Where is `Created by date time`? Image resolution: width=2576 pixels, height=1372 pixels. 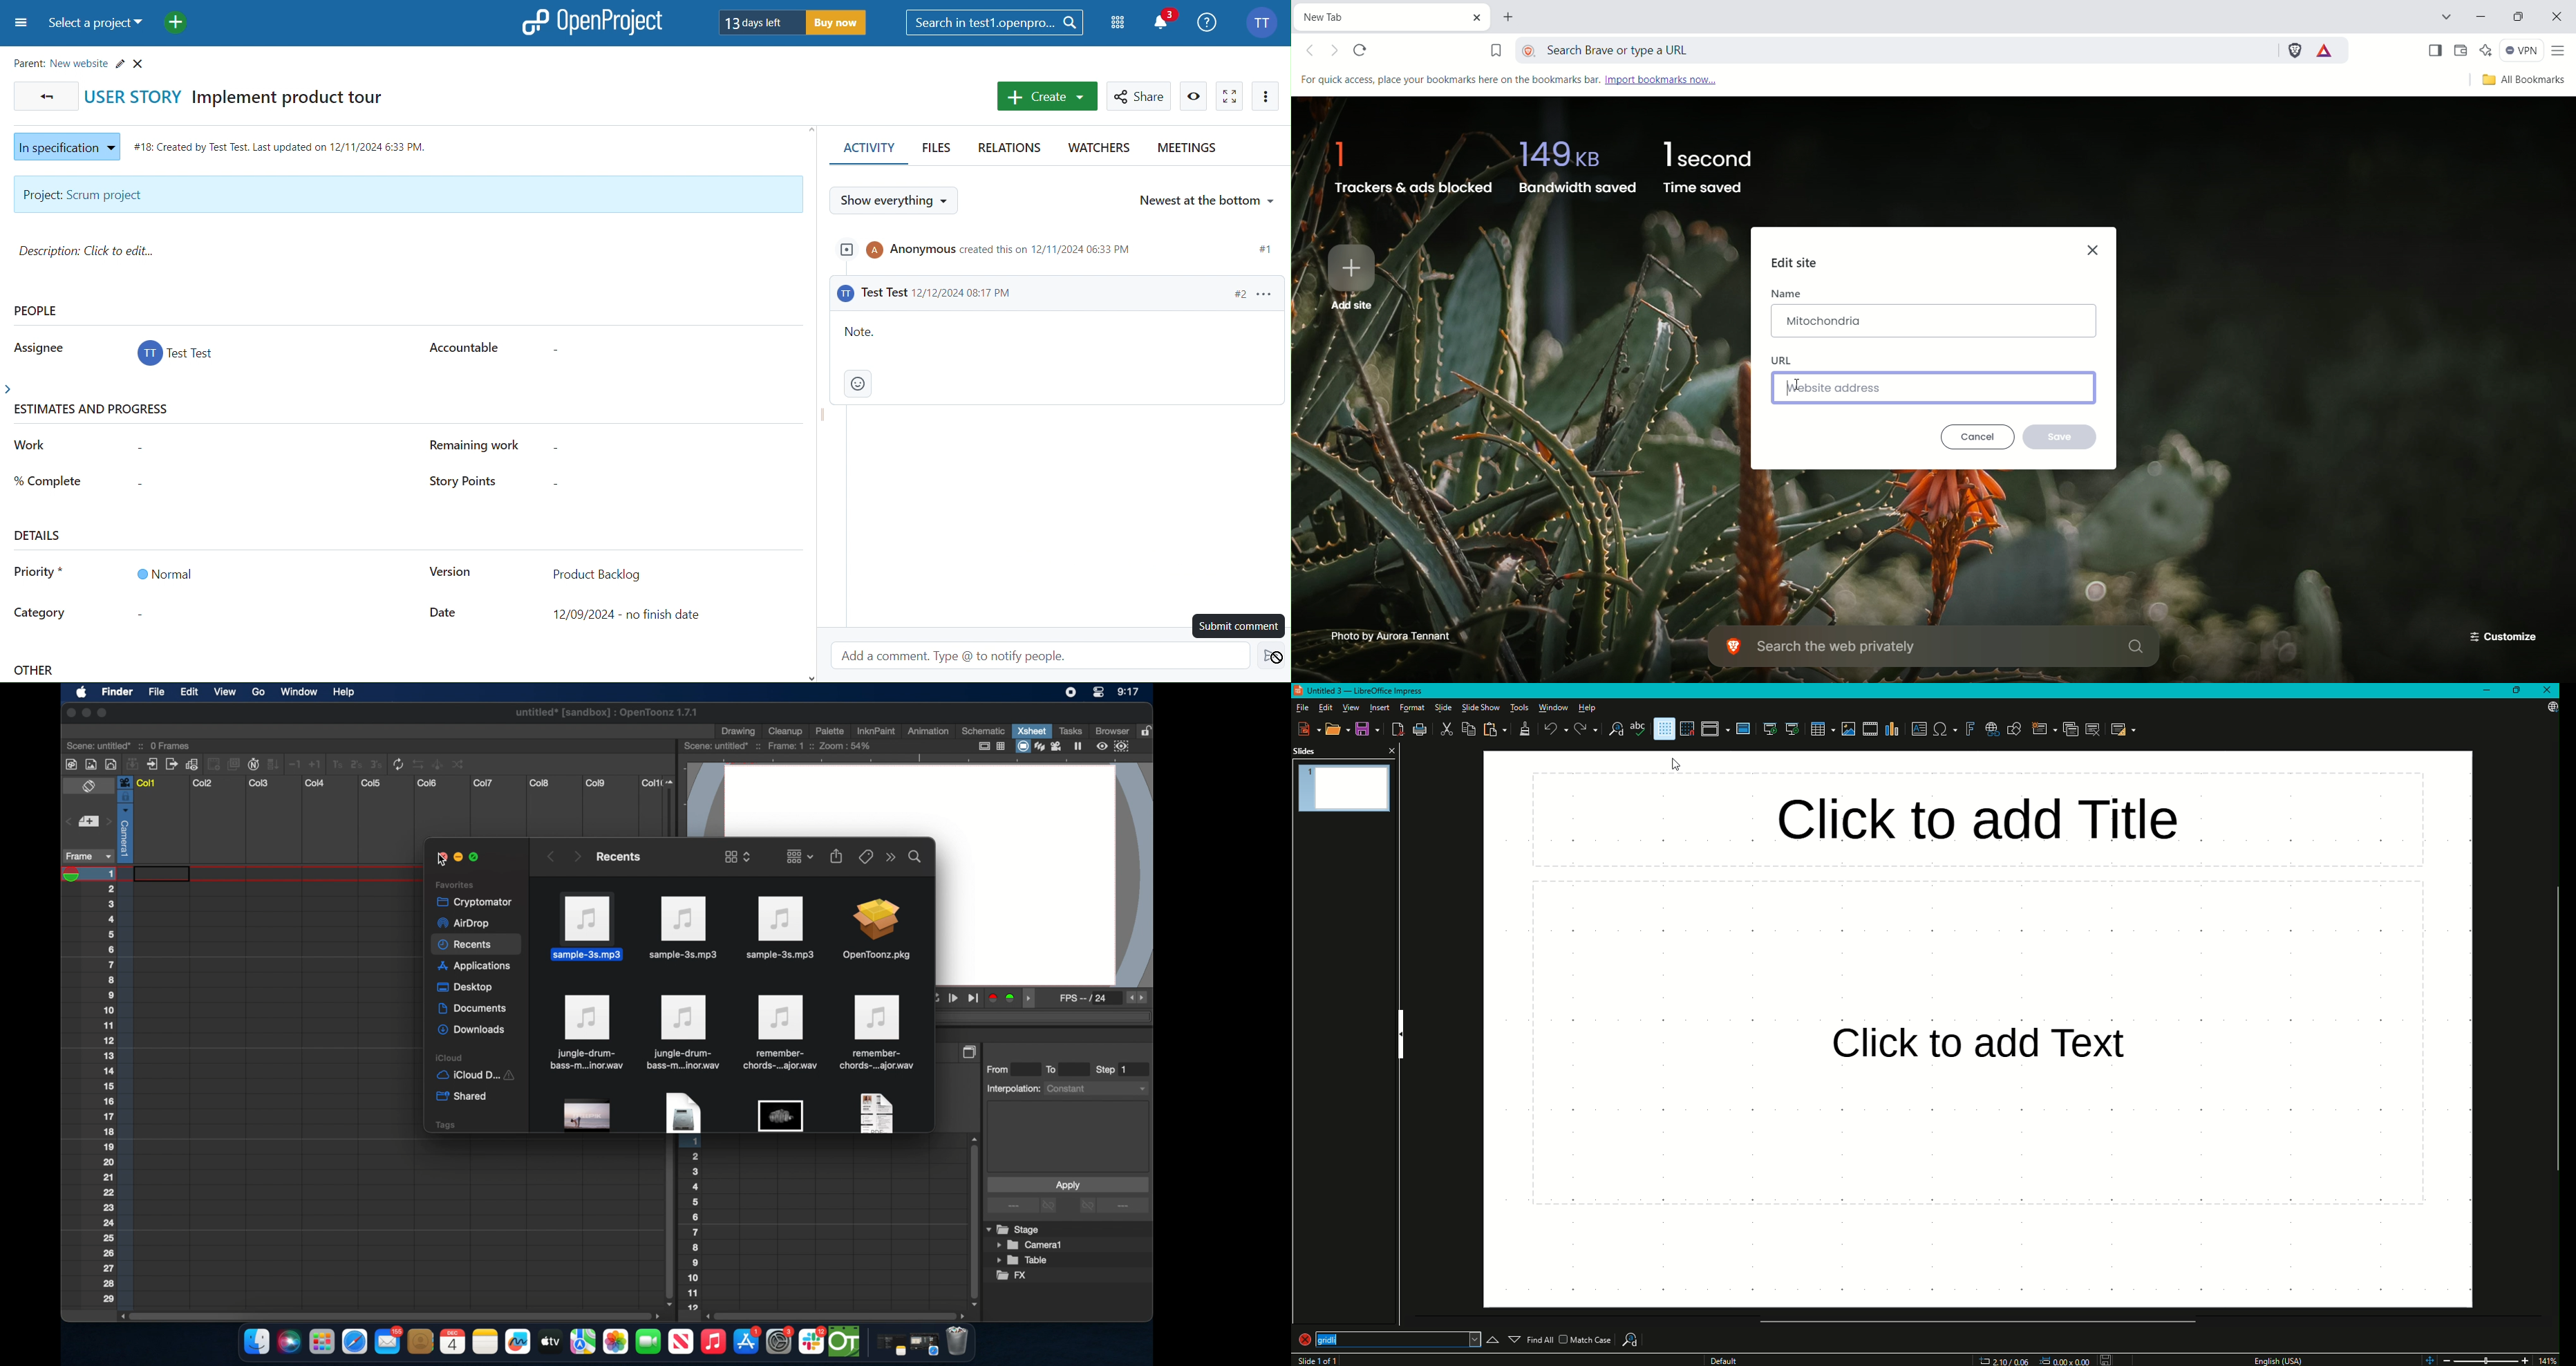
Created by date time is located at coordinates (283, 144).